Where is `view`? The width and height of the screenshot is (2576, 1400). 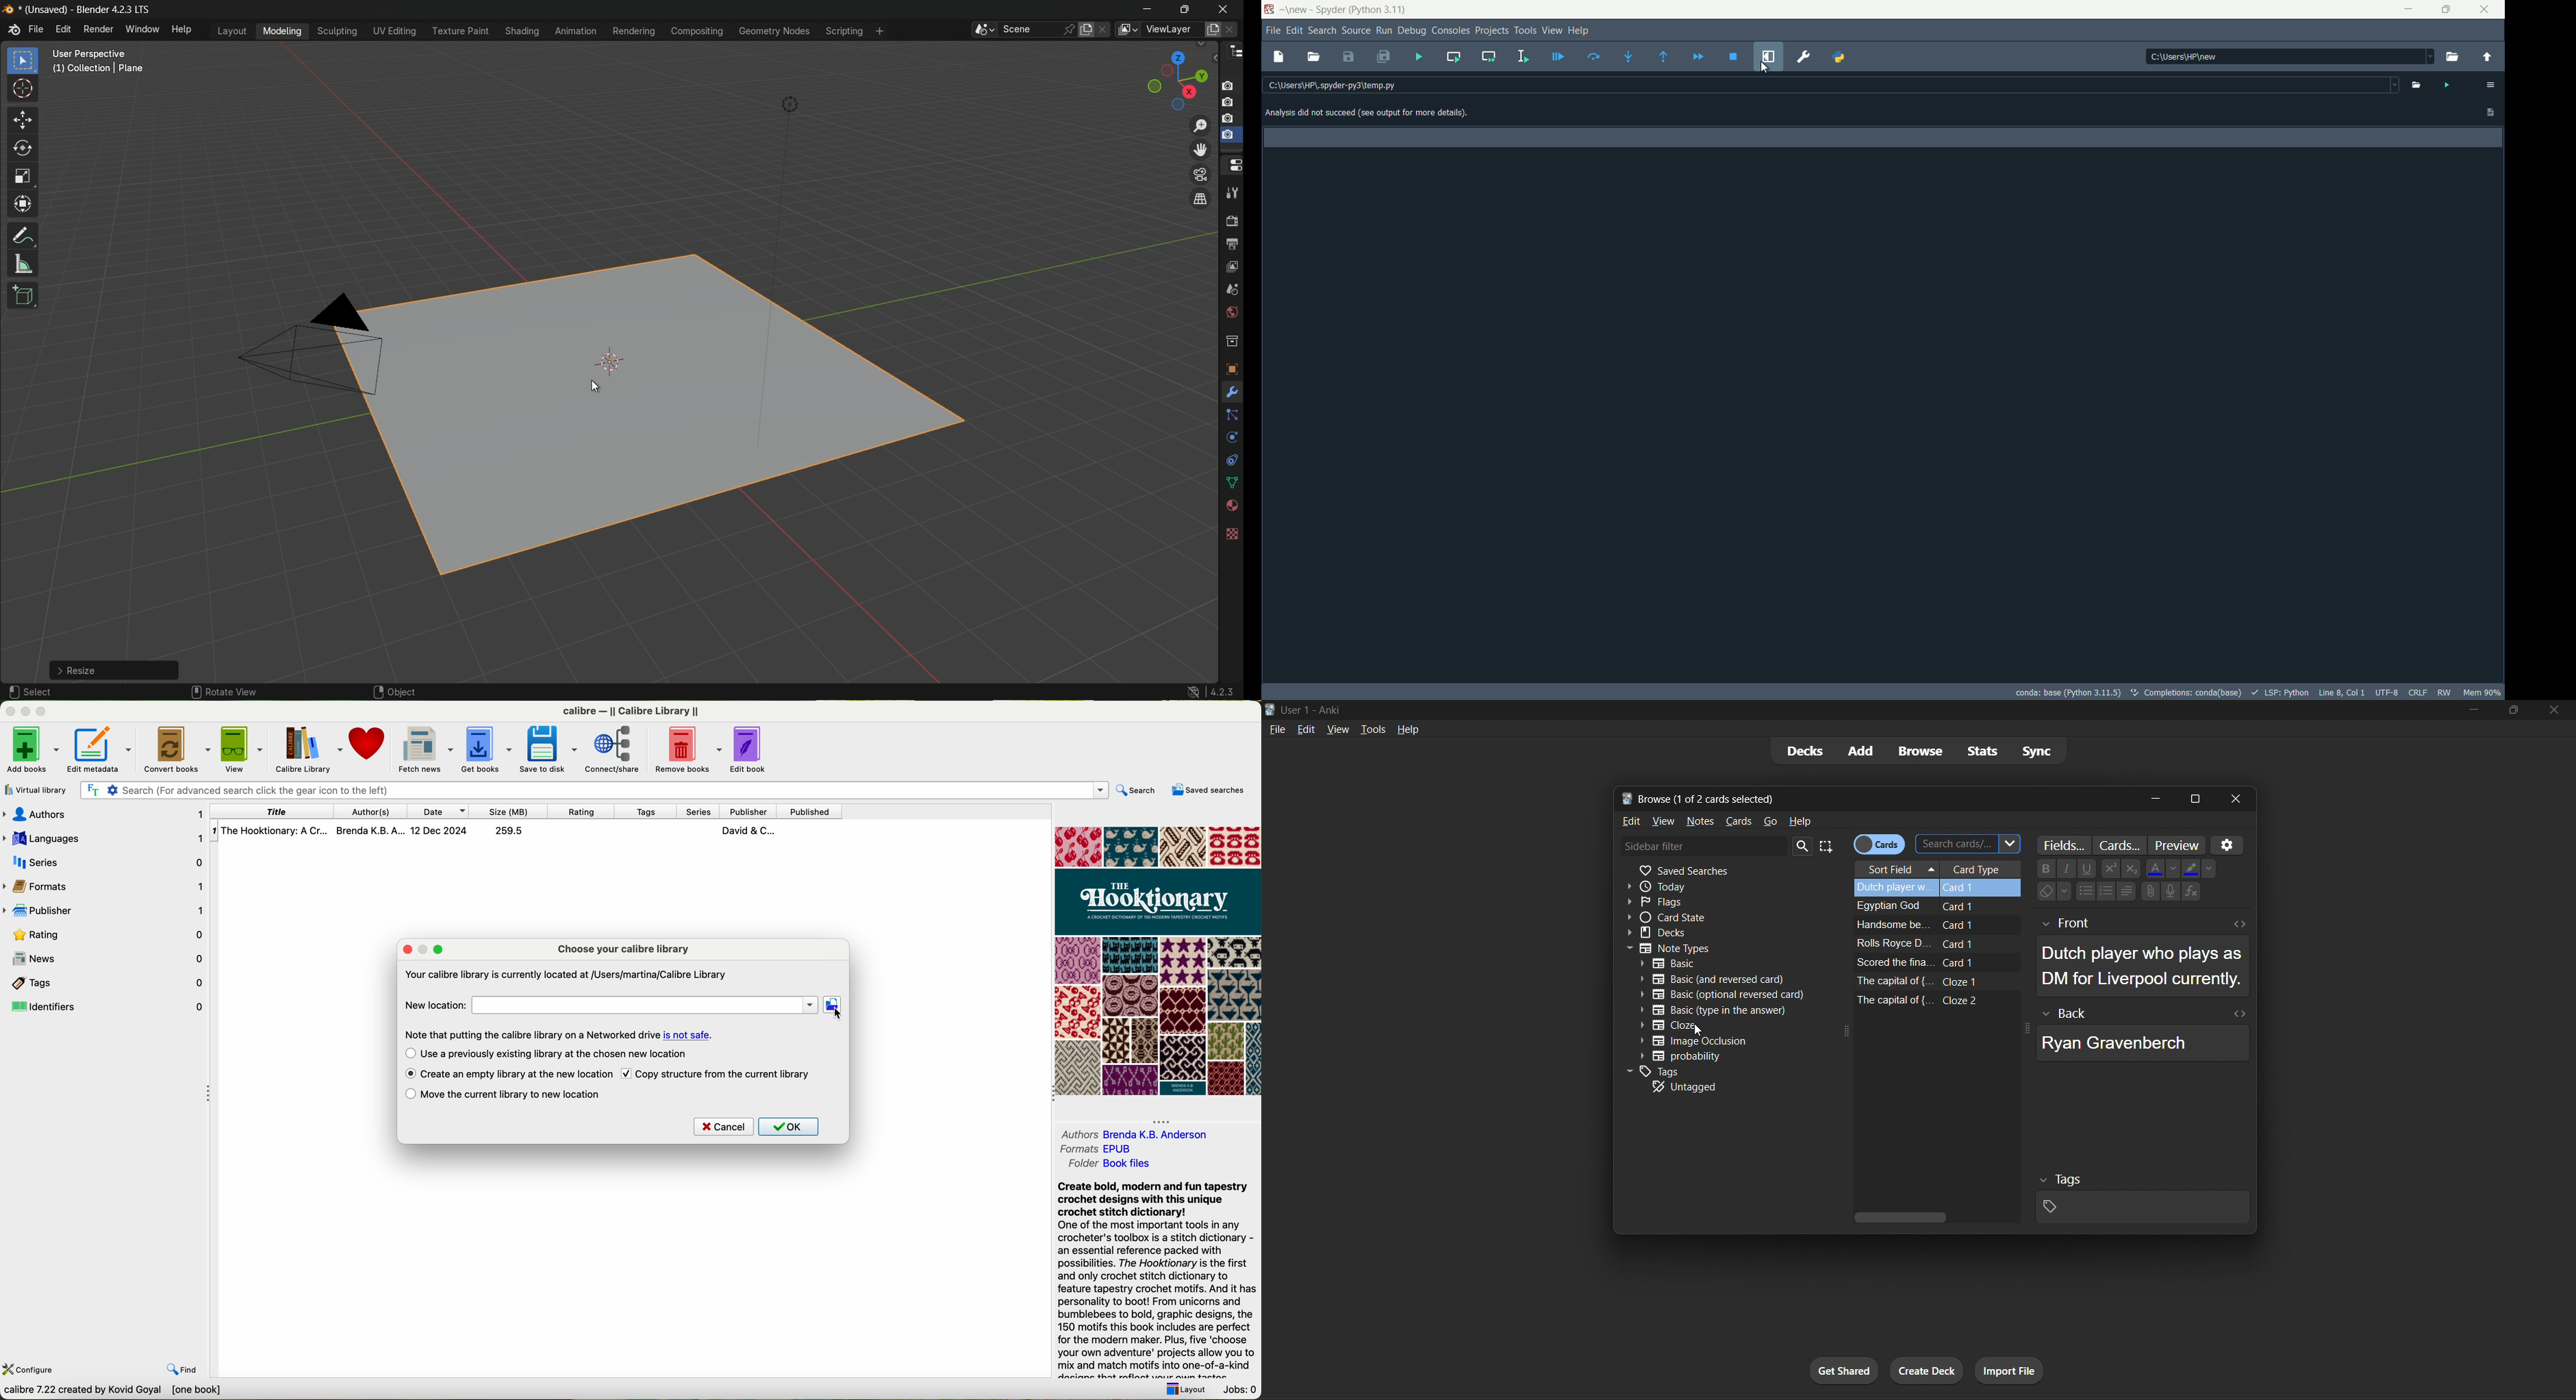
view is located at coordinates (240, 748).